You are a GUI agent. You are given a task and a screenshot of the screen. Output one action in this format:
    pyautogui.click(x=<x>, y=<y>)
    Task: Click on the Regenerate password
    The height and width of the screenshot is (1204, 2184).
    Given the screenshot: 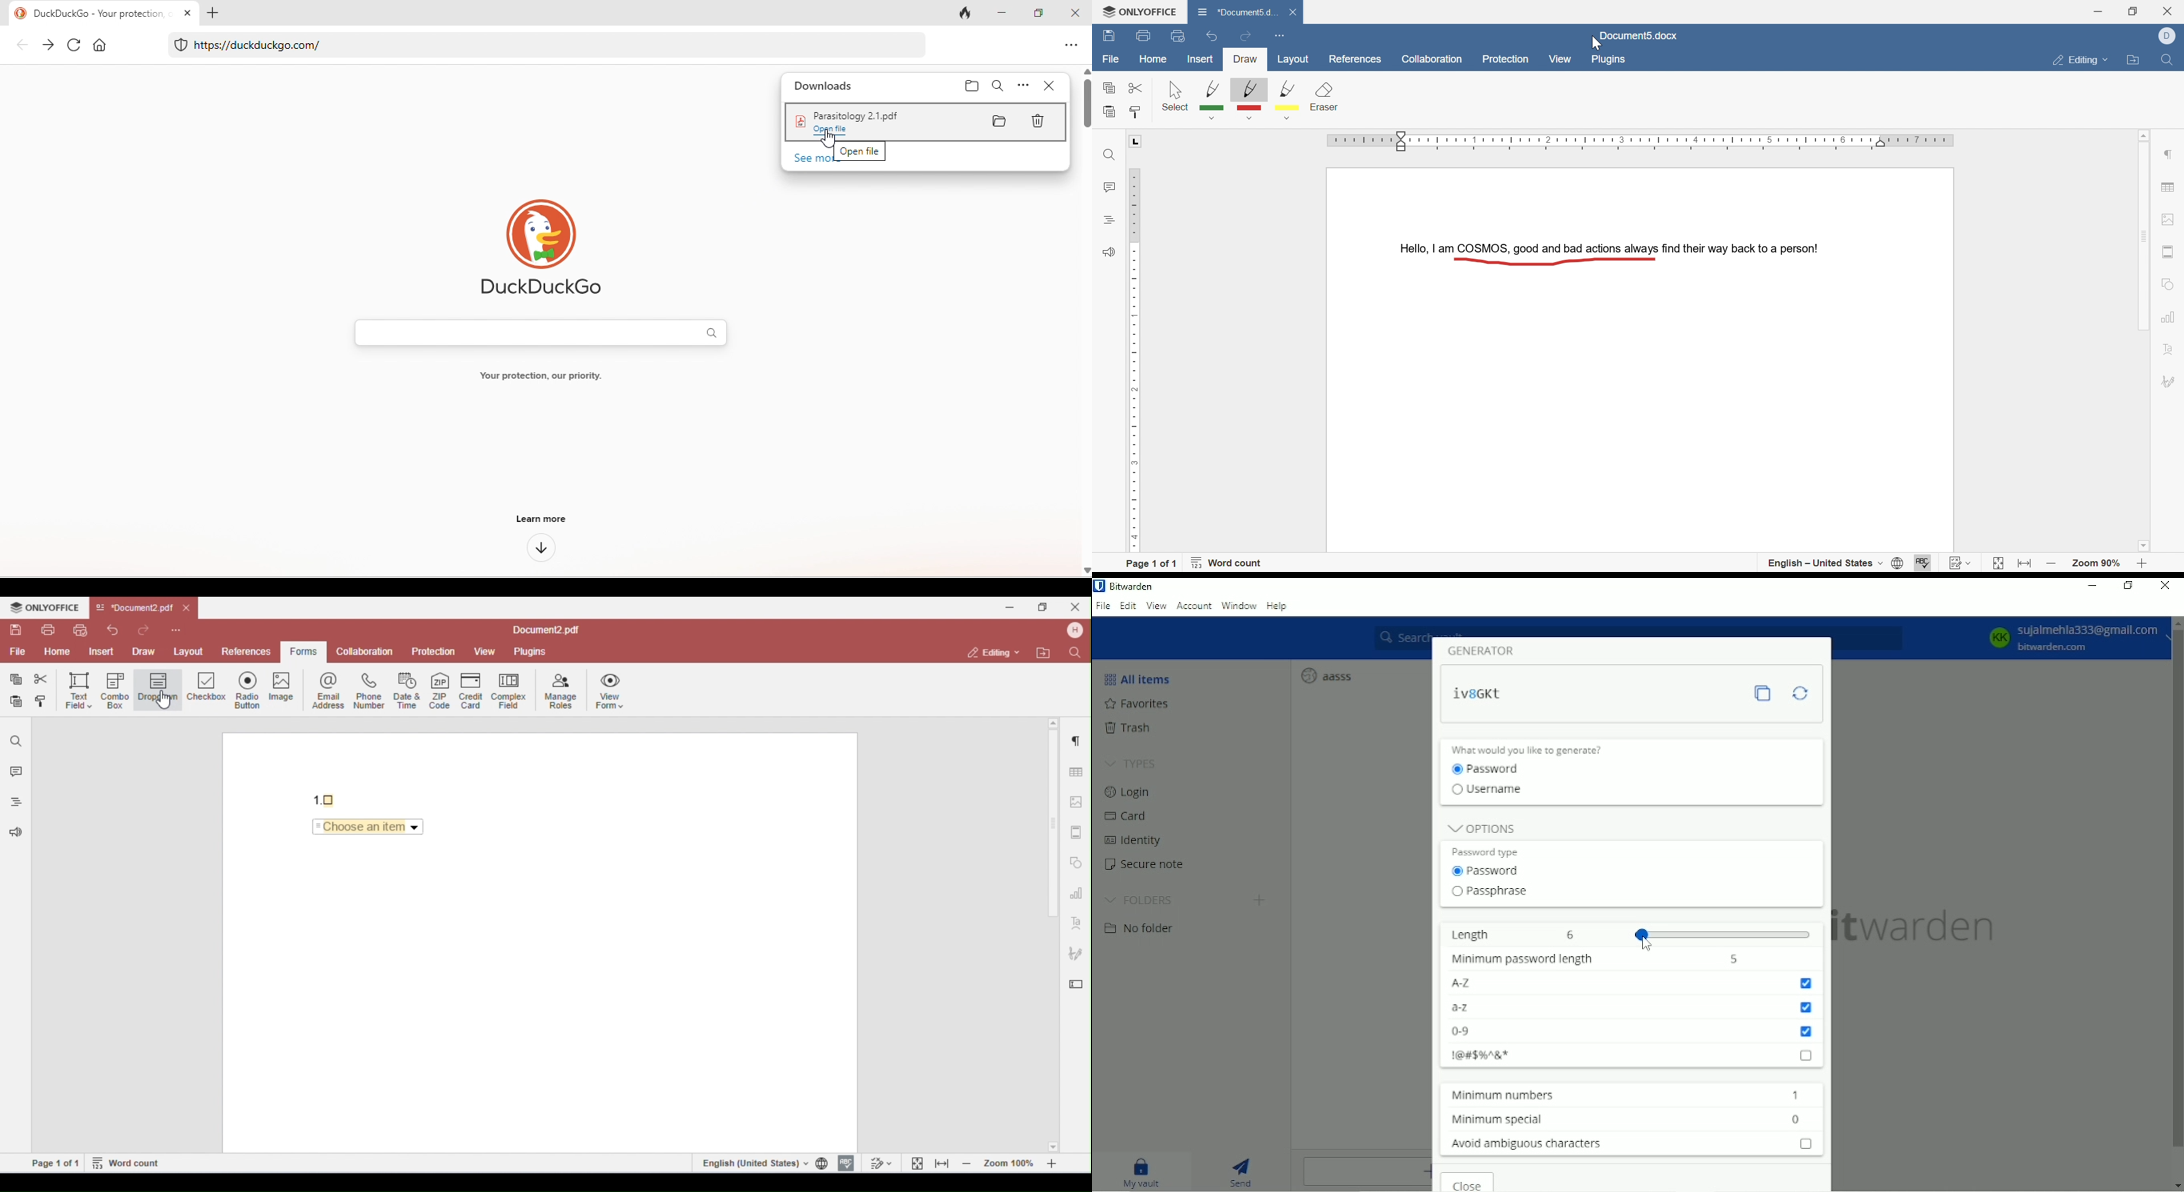 What is the action you would take?
    pyautogui.click(x=1800, y=693)
    